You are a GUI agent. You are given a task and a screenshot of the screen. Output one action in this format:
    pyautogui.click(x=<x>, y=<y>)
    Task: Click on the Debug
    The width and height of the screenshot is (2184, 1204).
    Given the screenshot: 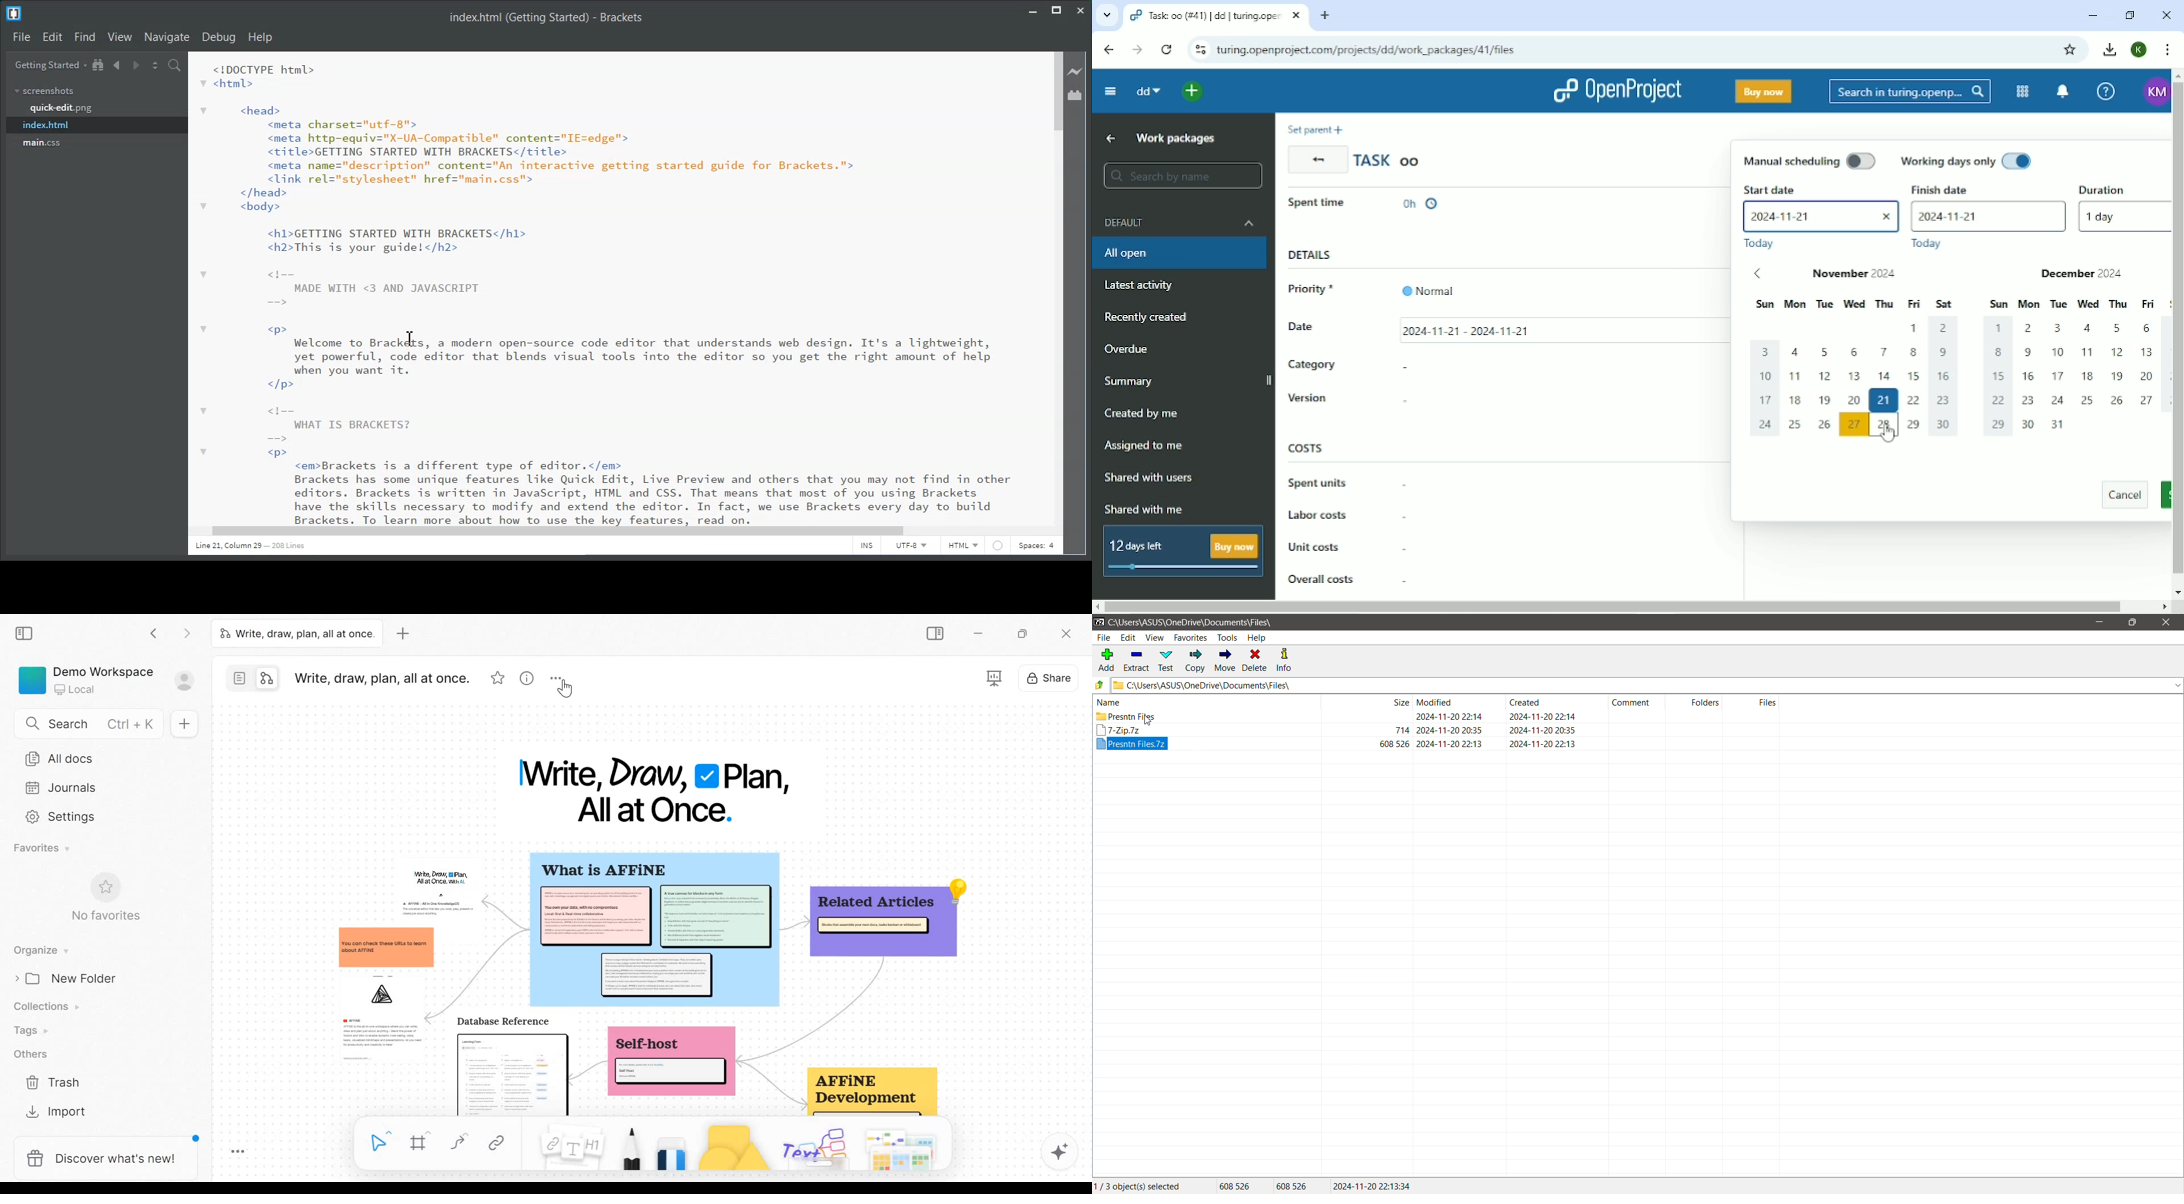 What is the action you would take?
    pyautogui.click(x=218, y=37)
    